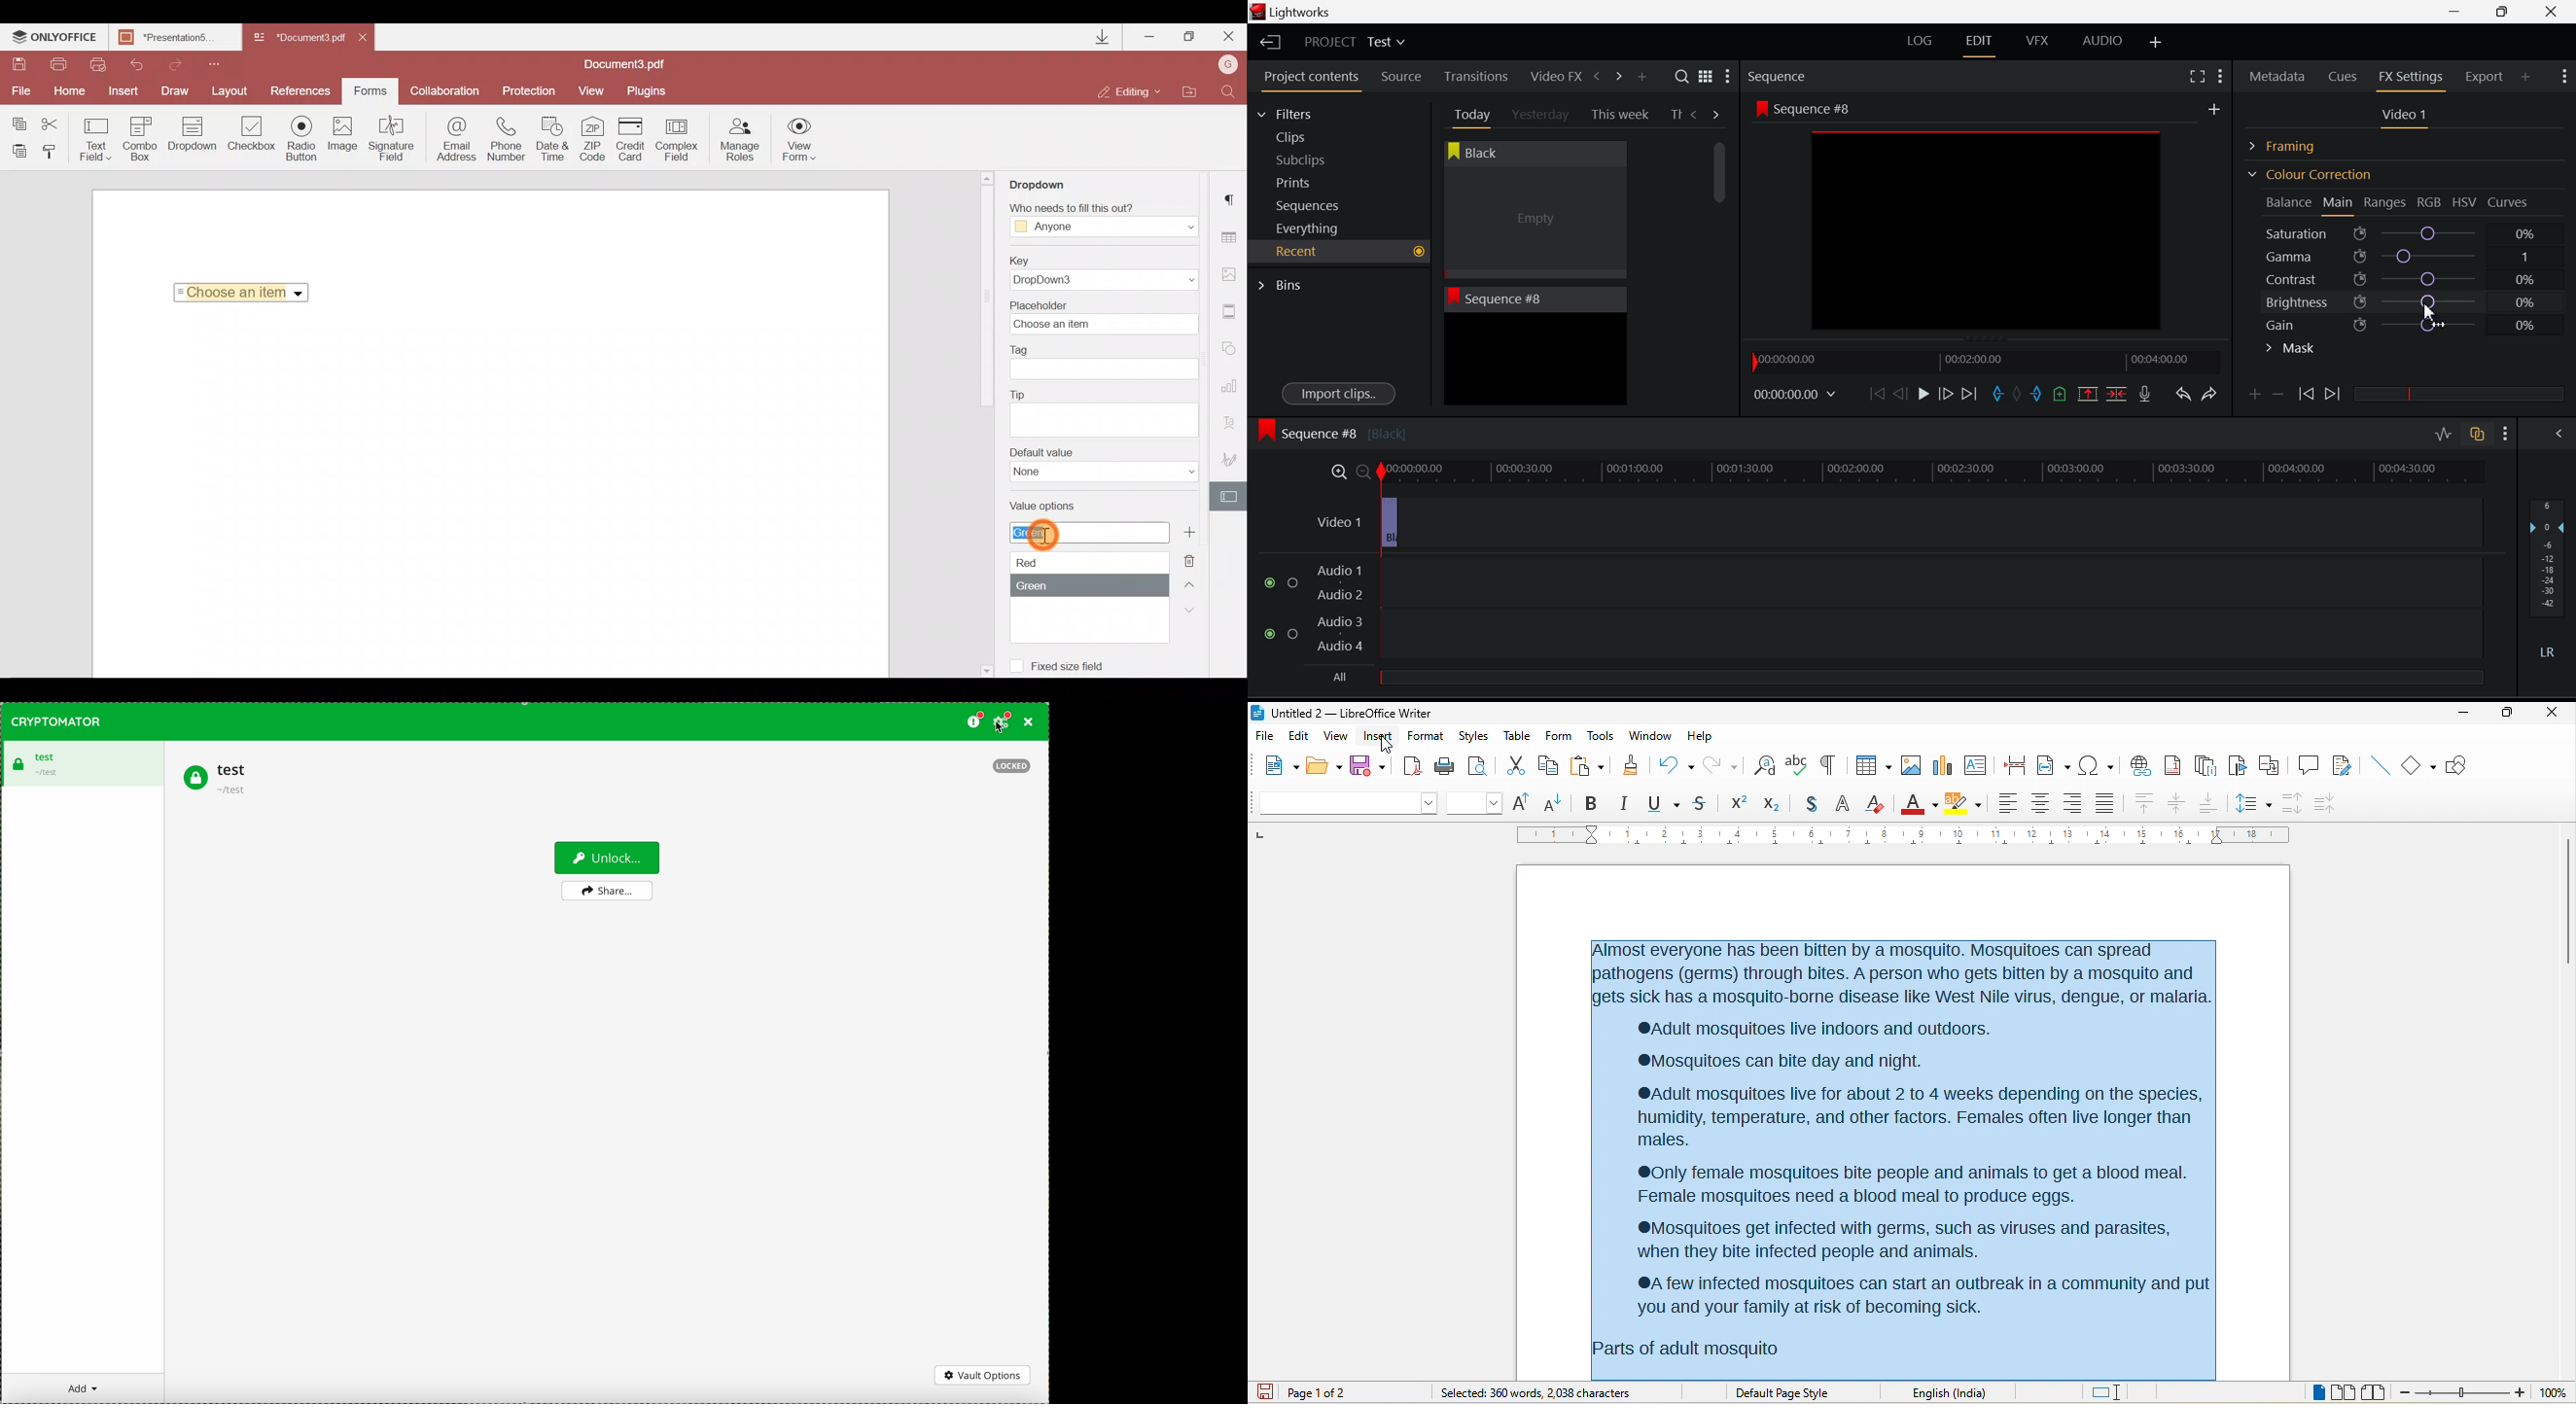 The height and width of the screenshot is (1428, 2576). Describe the element at coordinates (1918, 801) in the screenshot. I see `font color` at that location.